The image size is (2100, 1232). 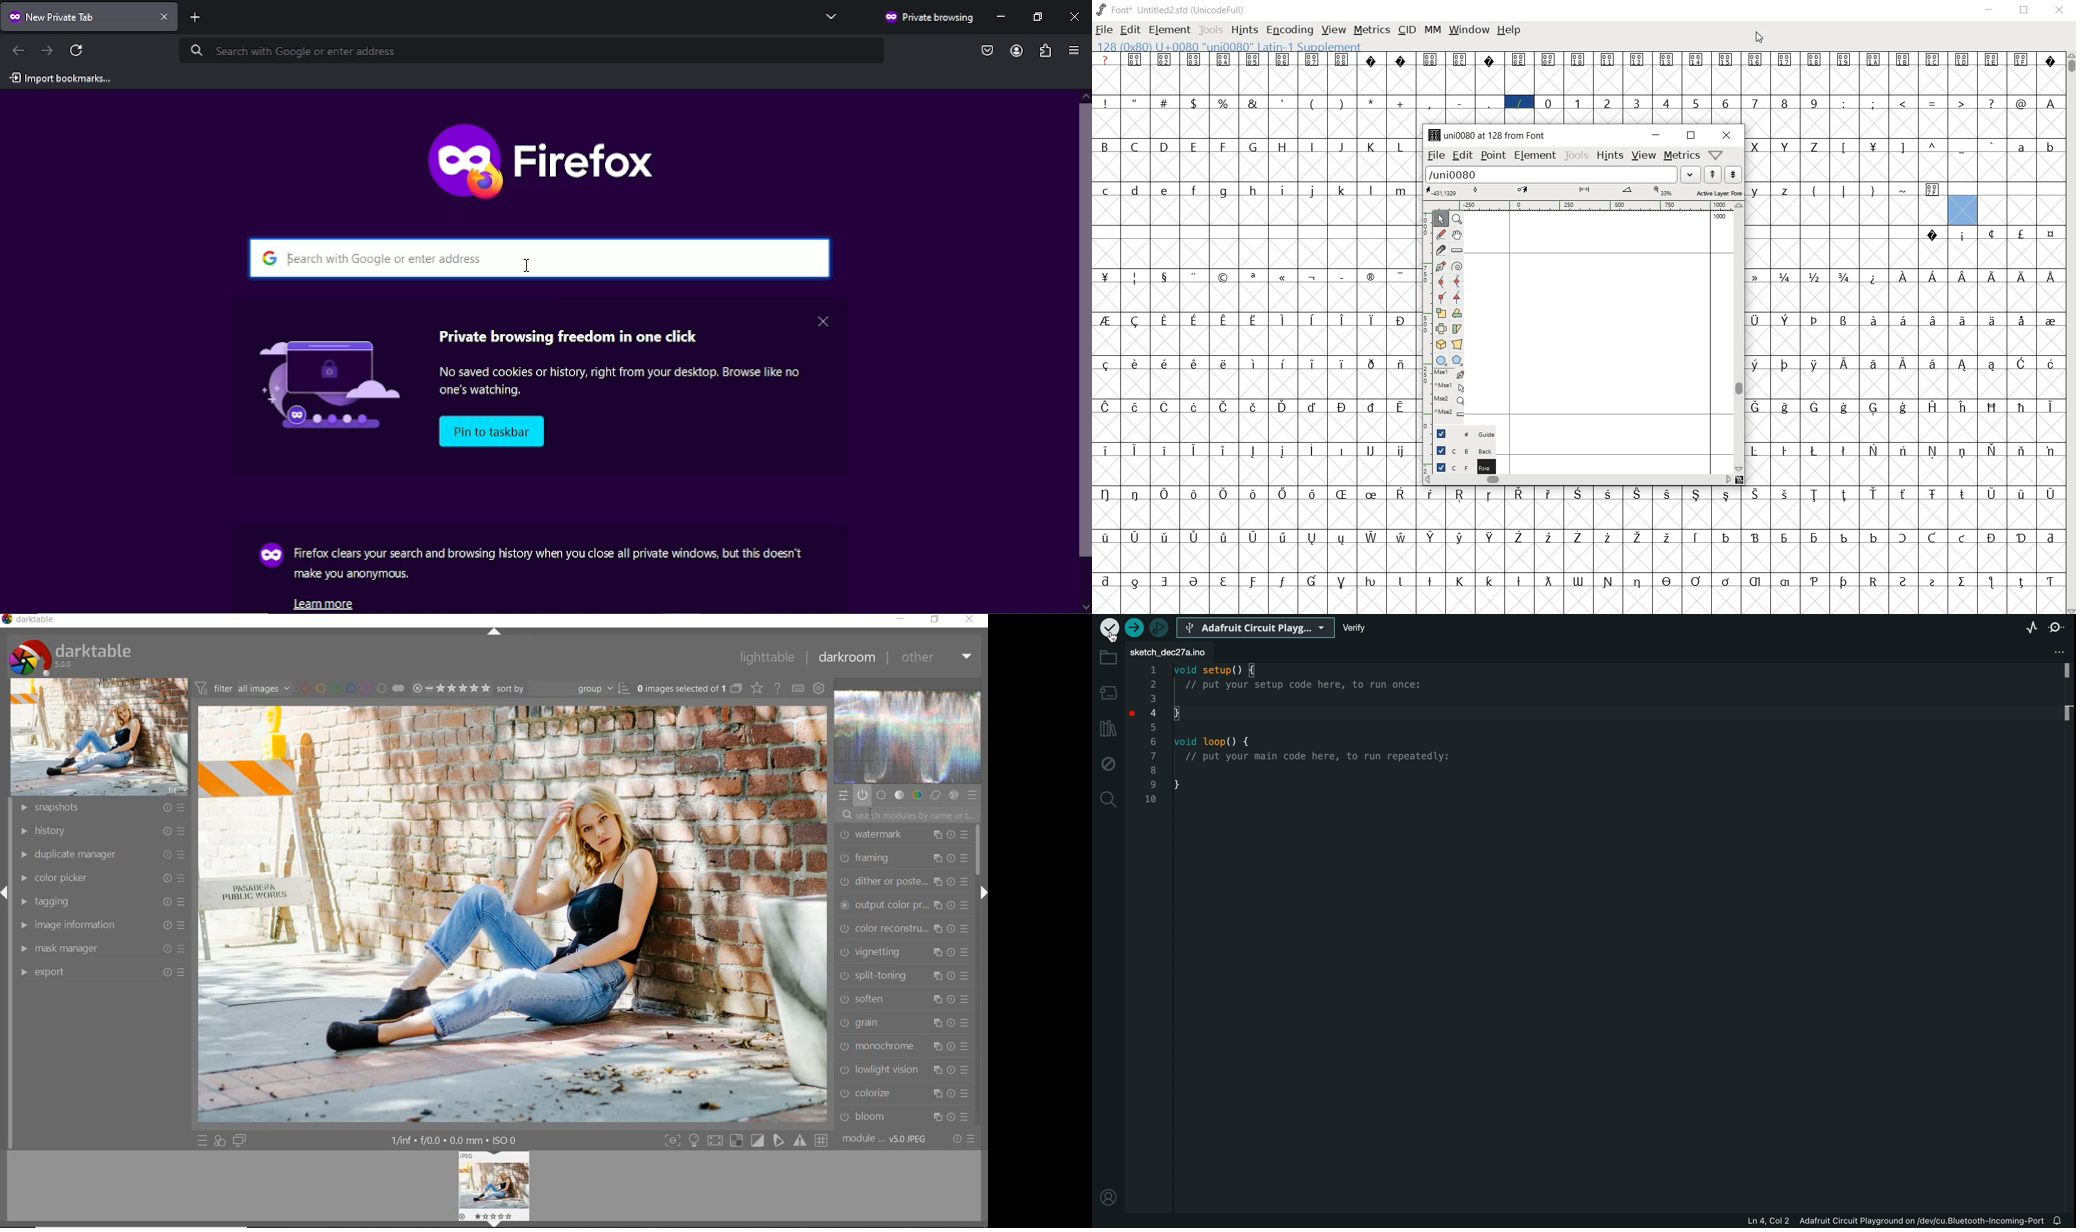 I want to click on glyph, so click(x=1193, y=581).